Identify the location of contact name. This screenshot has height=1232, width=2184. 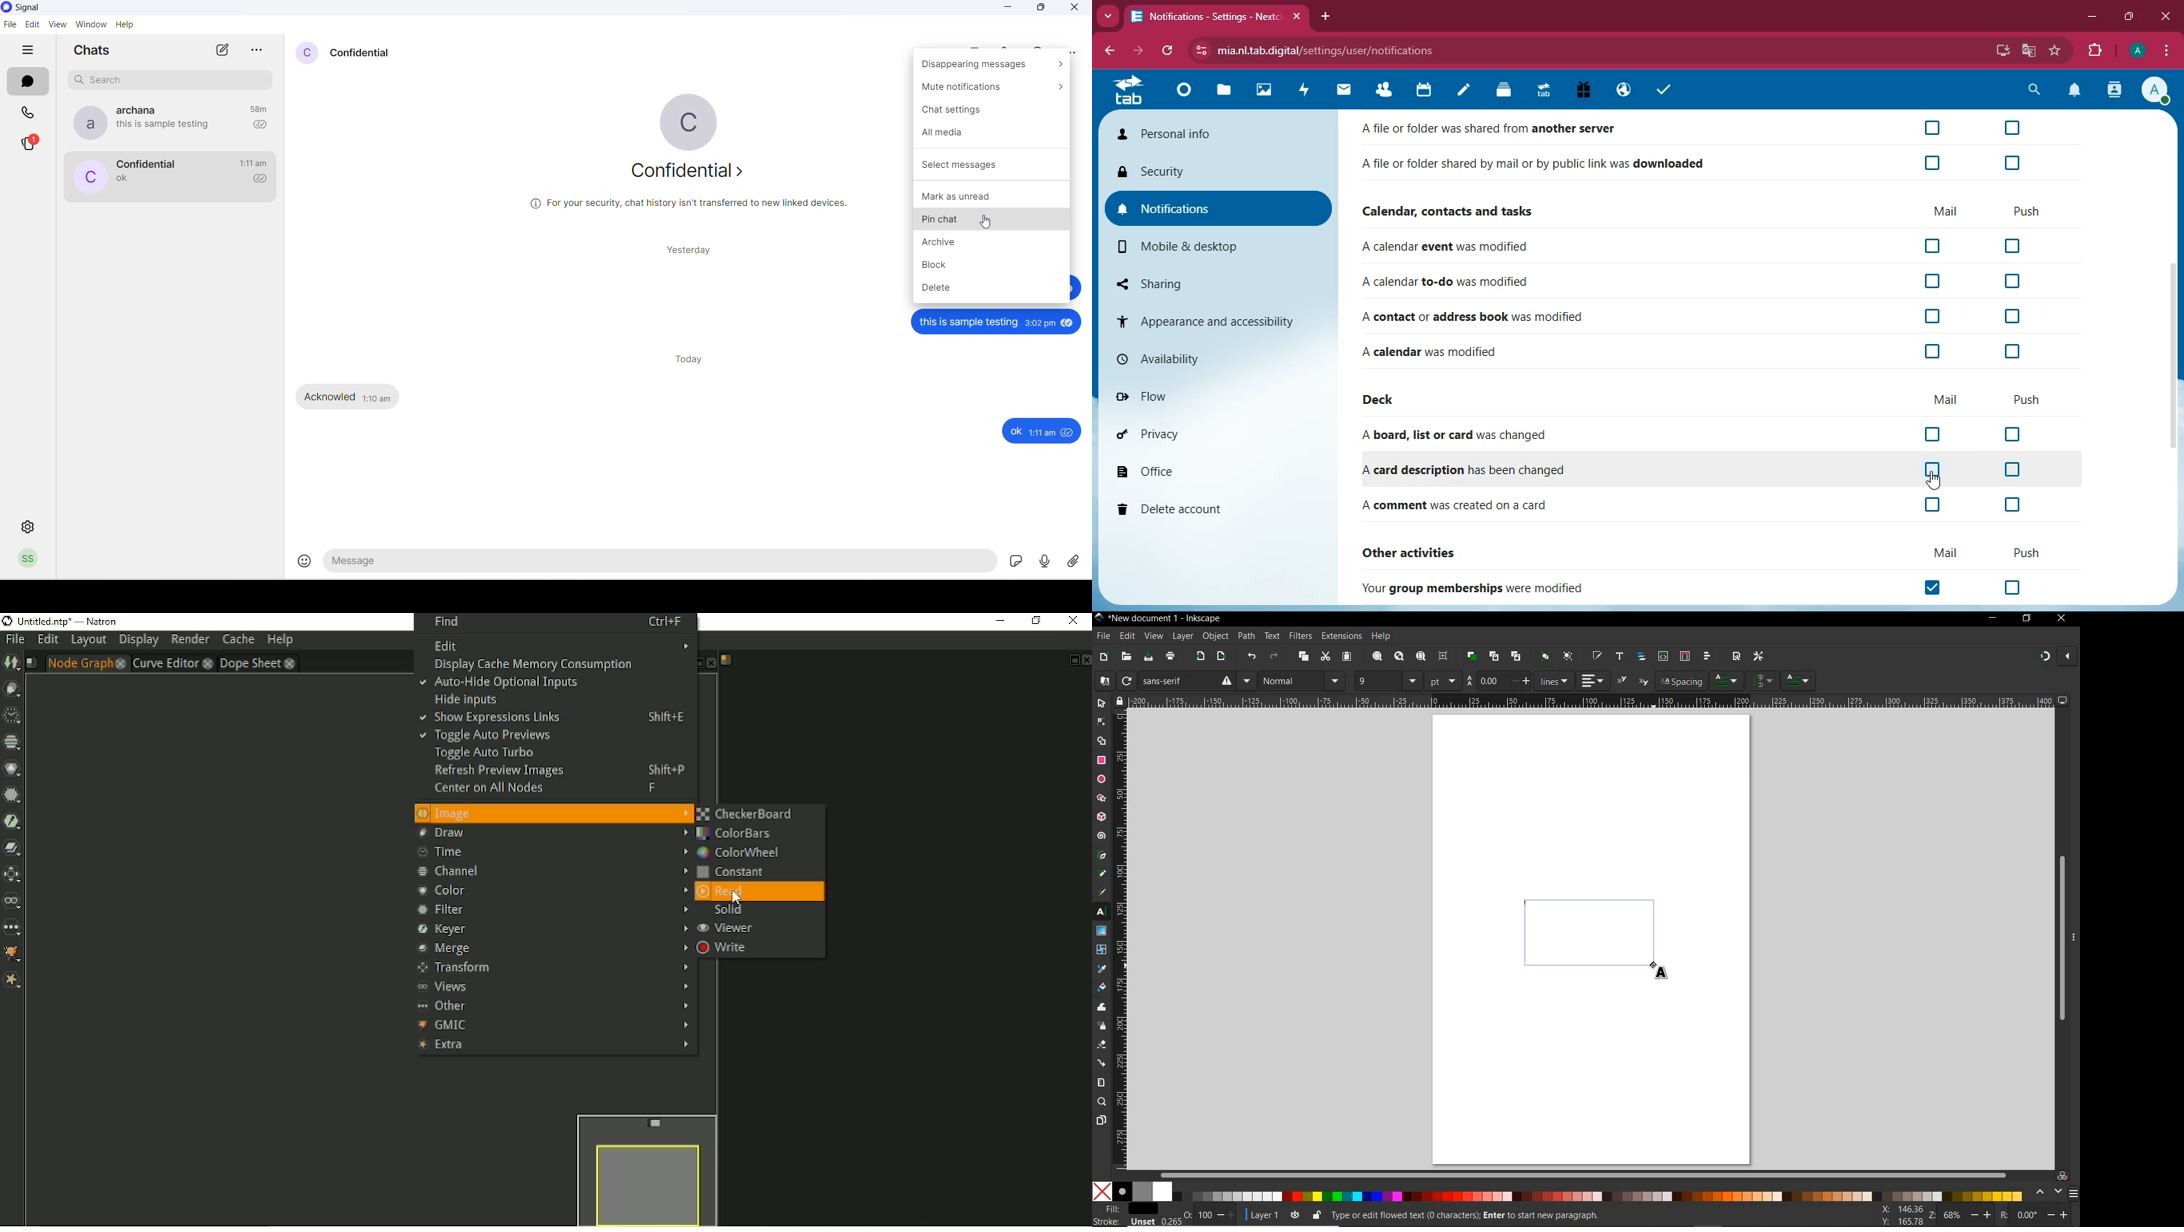
(364, 54).